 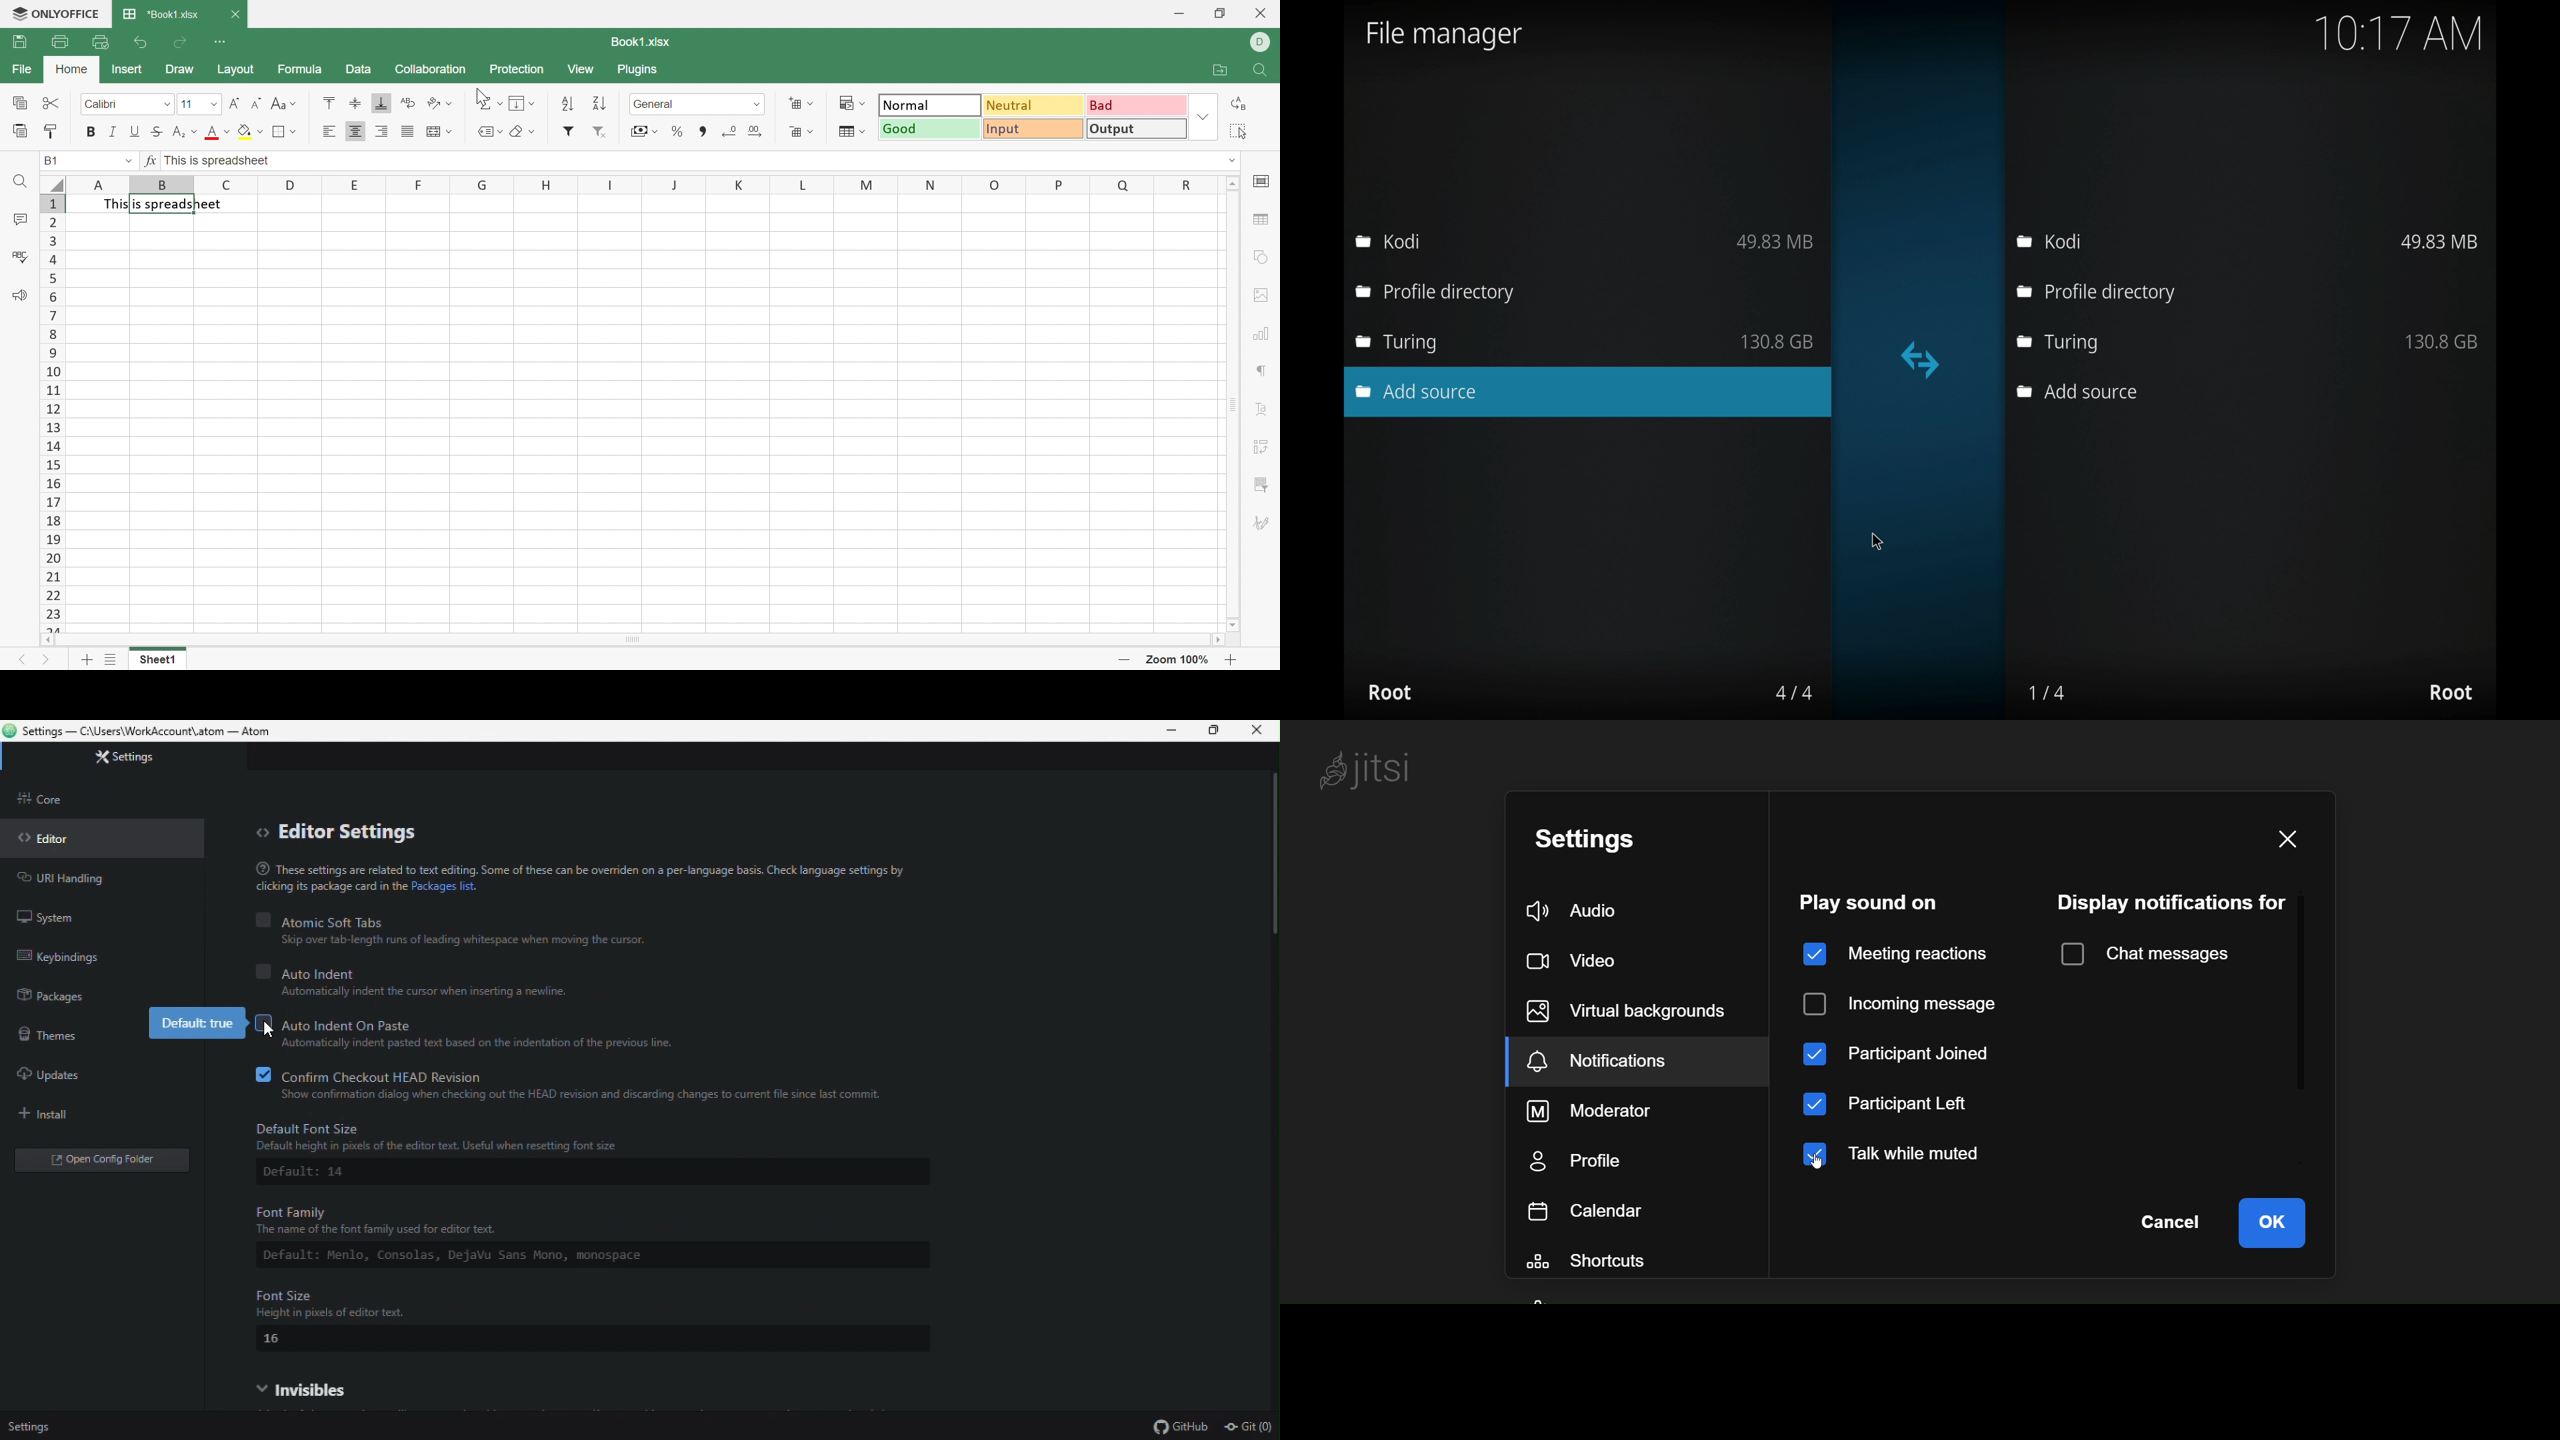 What do you see at coordinates (61, 1115) in the screenshot?
I see `install` at bounding box center [61, 1115].